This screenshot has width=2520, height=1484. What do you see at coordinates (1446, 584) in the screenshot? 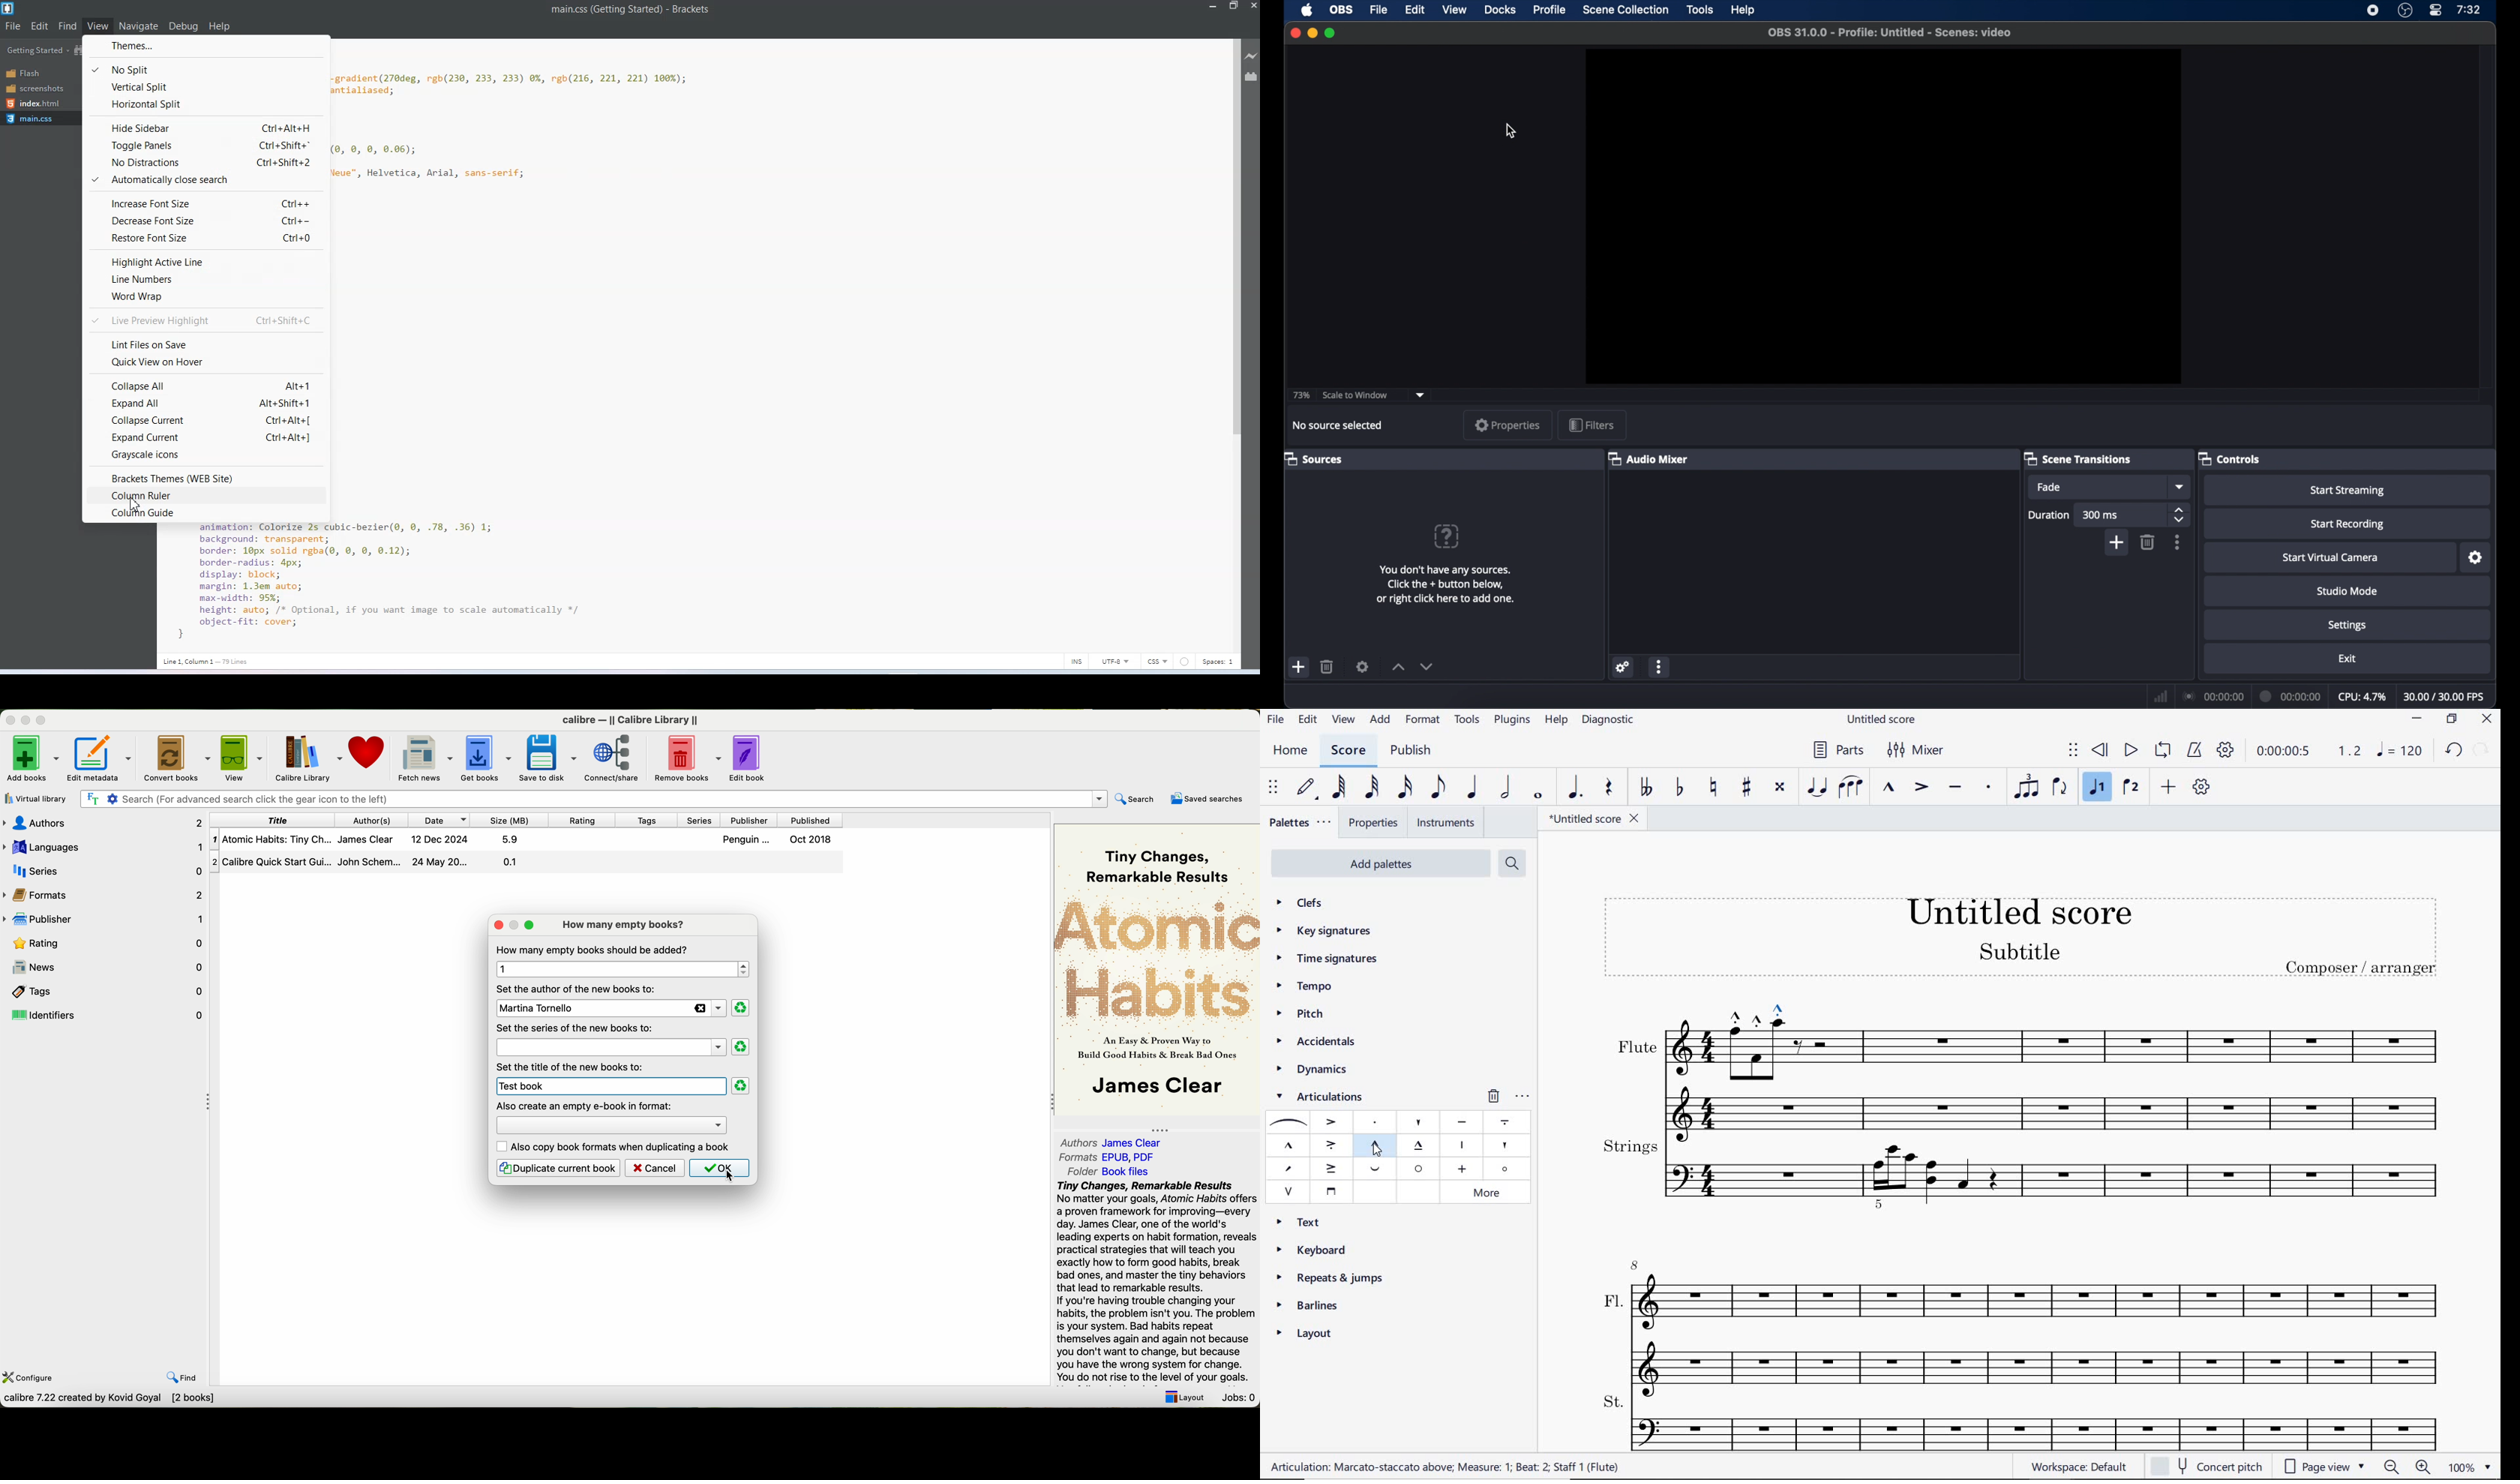
I see `You don't have any sources.
Click the + button below,
or right click here to add one.` at bounding box center [1446, 584].